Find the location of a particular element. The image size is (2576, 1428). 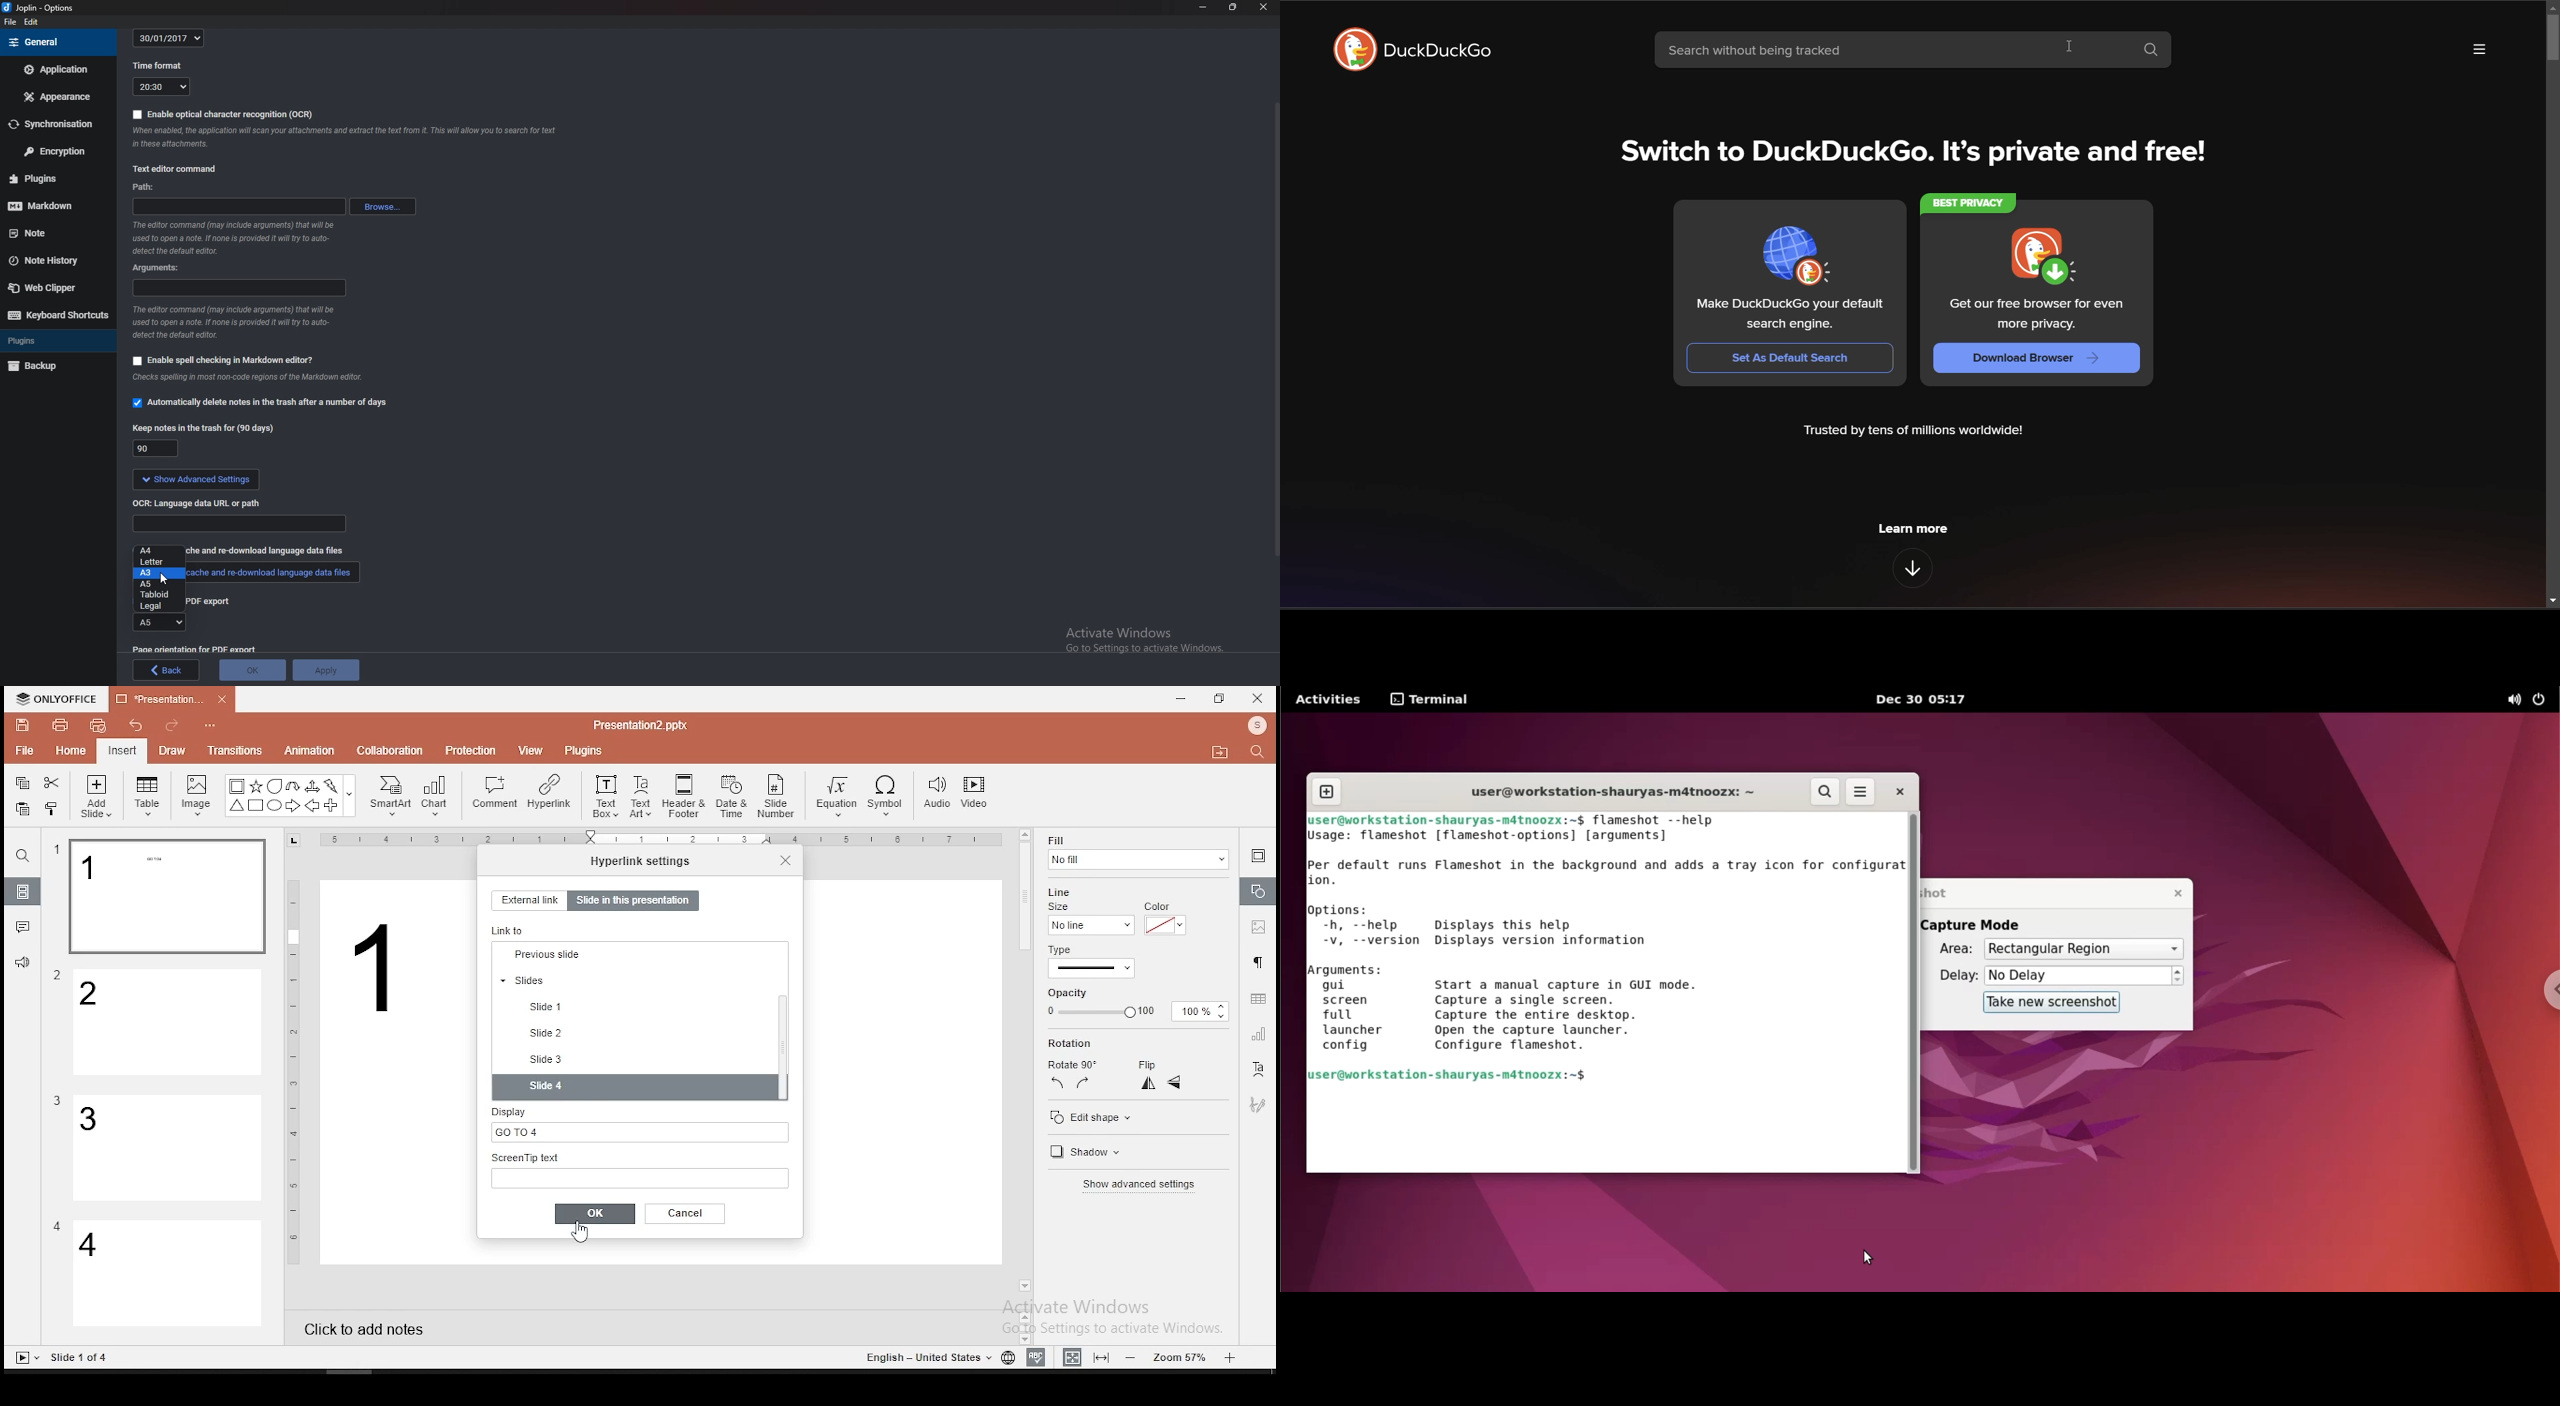

Keep notes in the trash for is located at coordinates (203, 430).